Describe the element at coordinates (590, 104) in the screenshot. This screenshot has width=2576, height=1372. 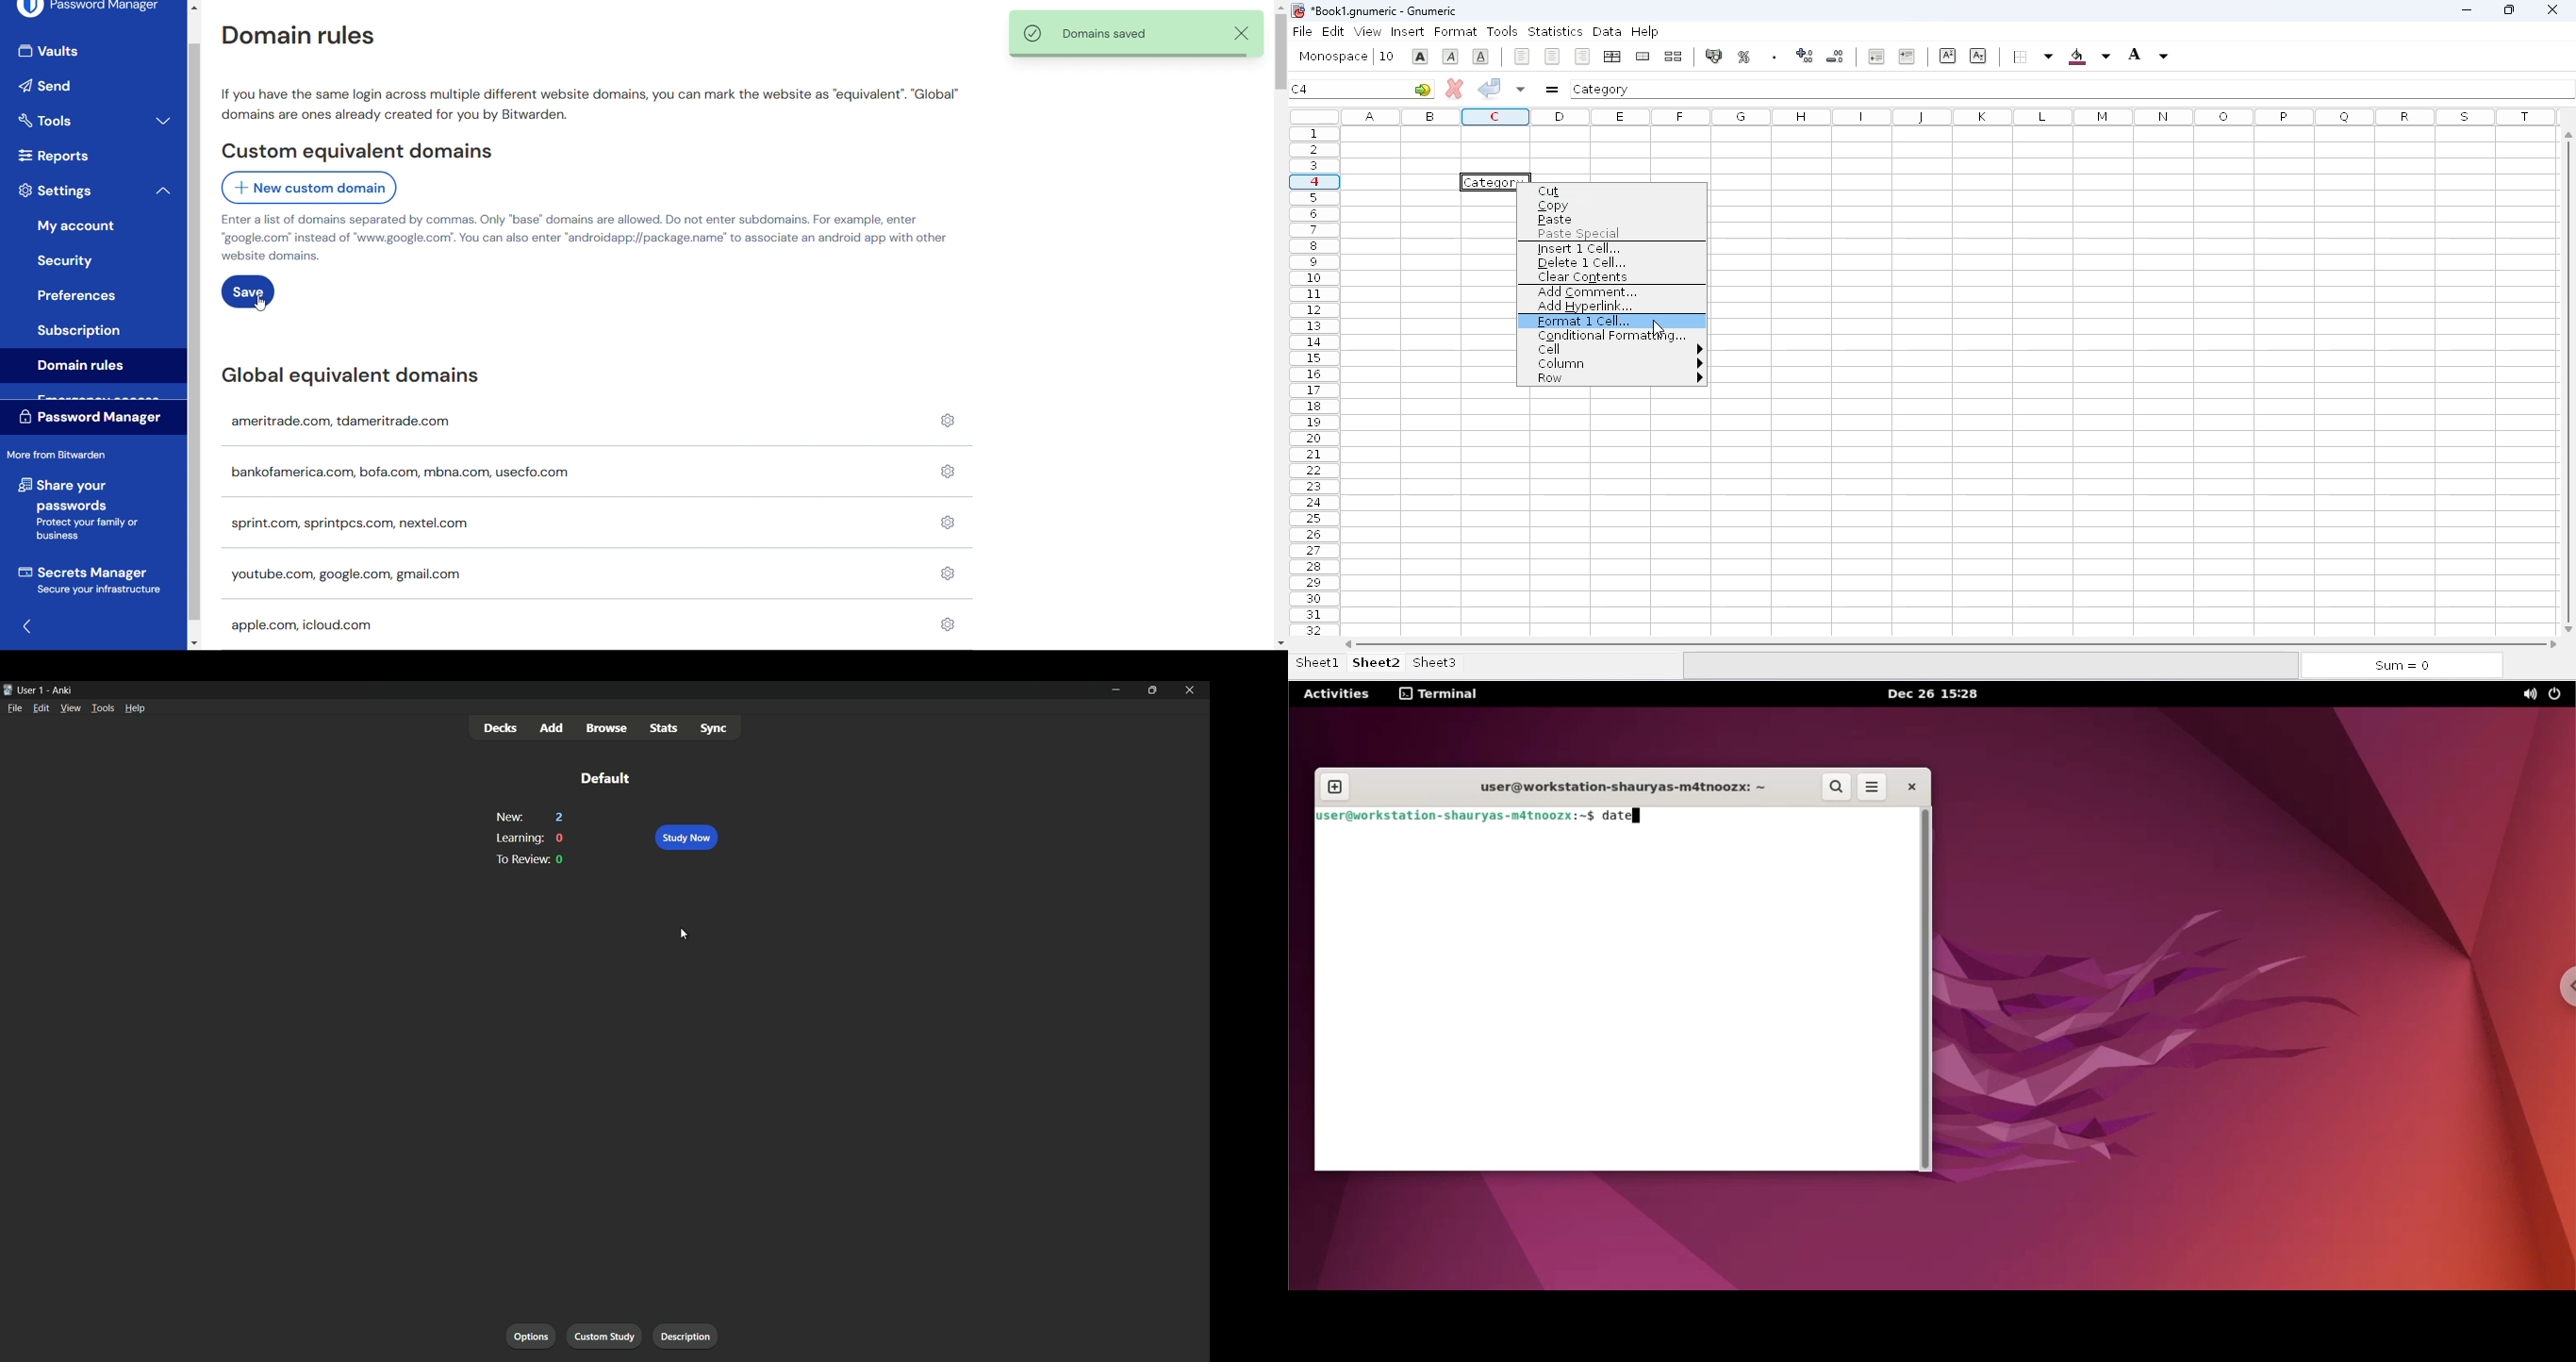
I see `If you have the same login across multiple different website domains, you can mark the website as “equivalent”. "Global"
domains are ones already created for you by Bitwarden.` at that location.